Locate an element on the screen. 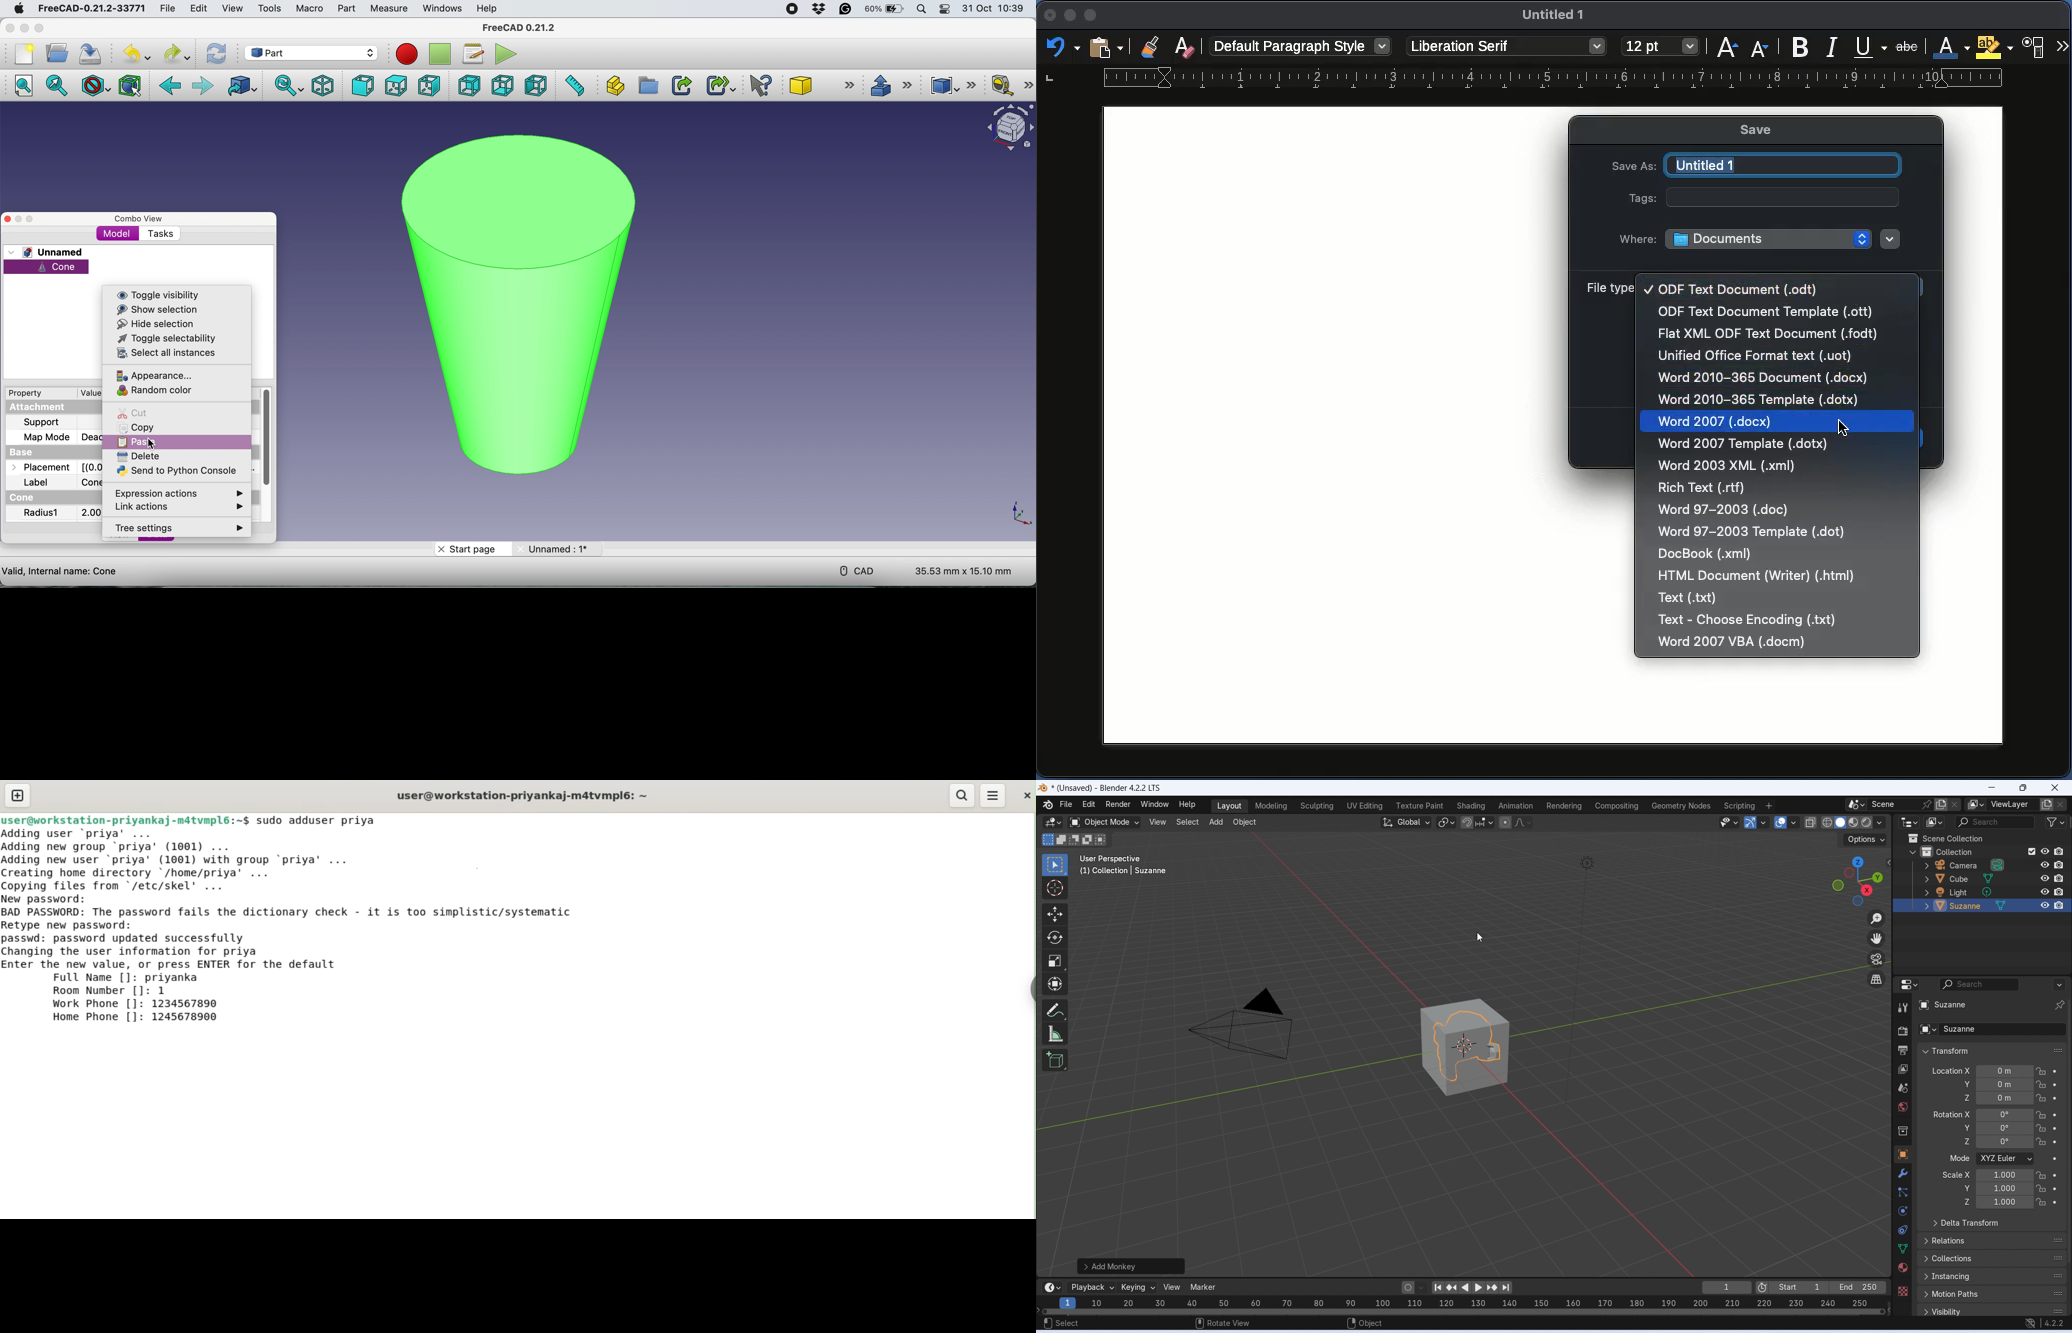 This screenshot has width=2072, height=1344. delta transform is located at coordinates (1992, 1224).